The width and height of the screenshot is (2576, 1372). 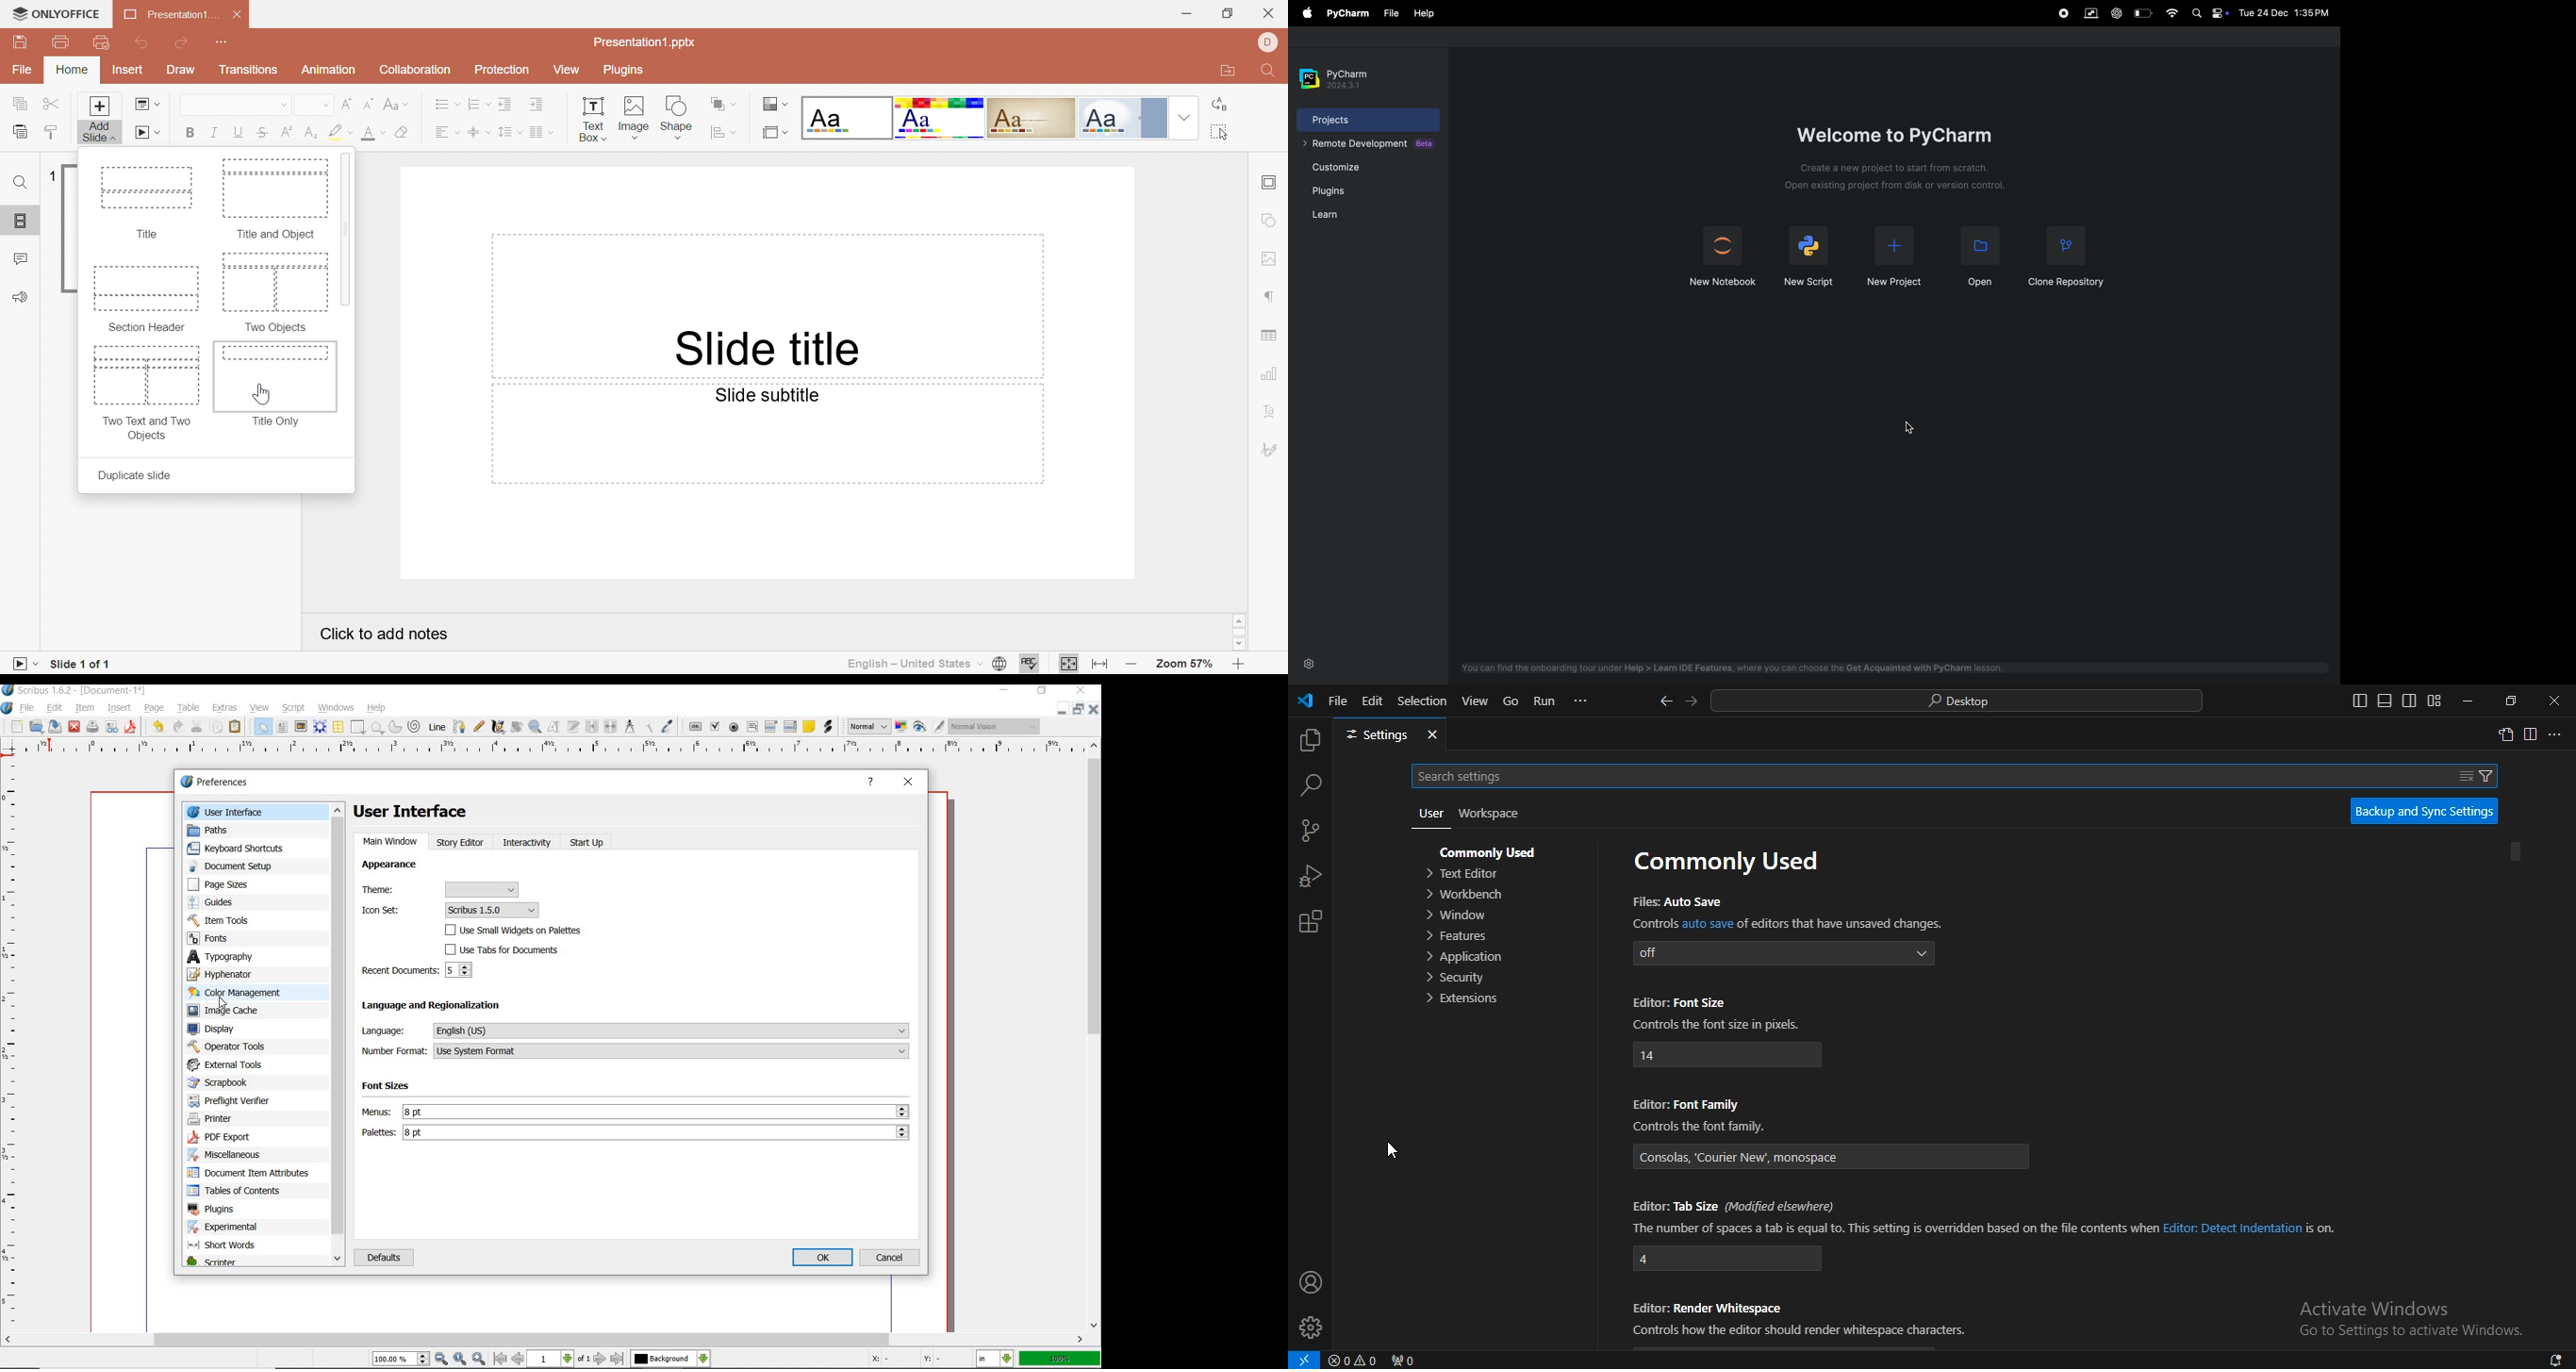 I want to click on Font color, so click(x=374, y=133).